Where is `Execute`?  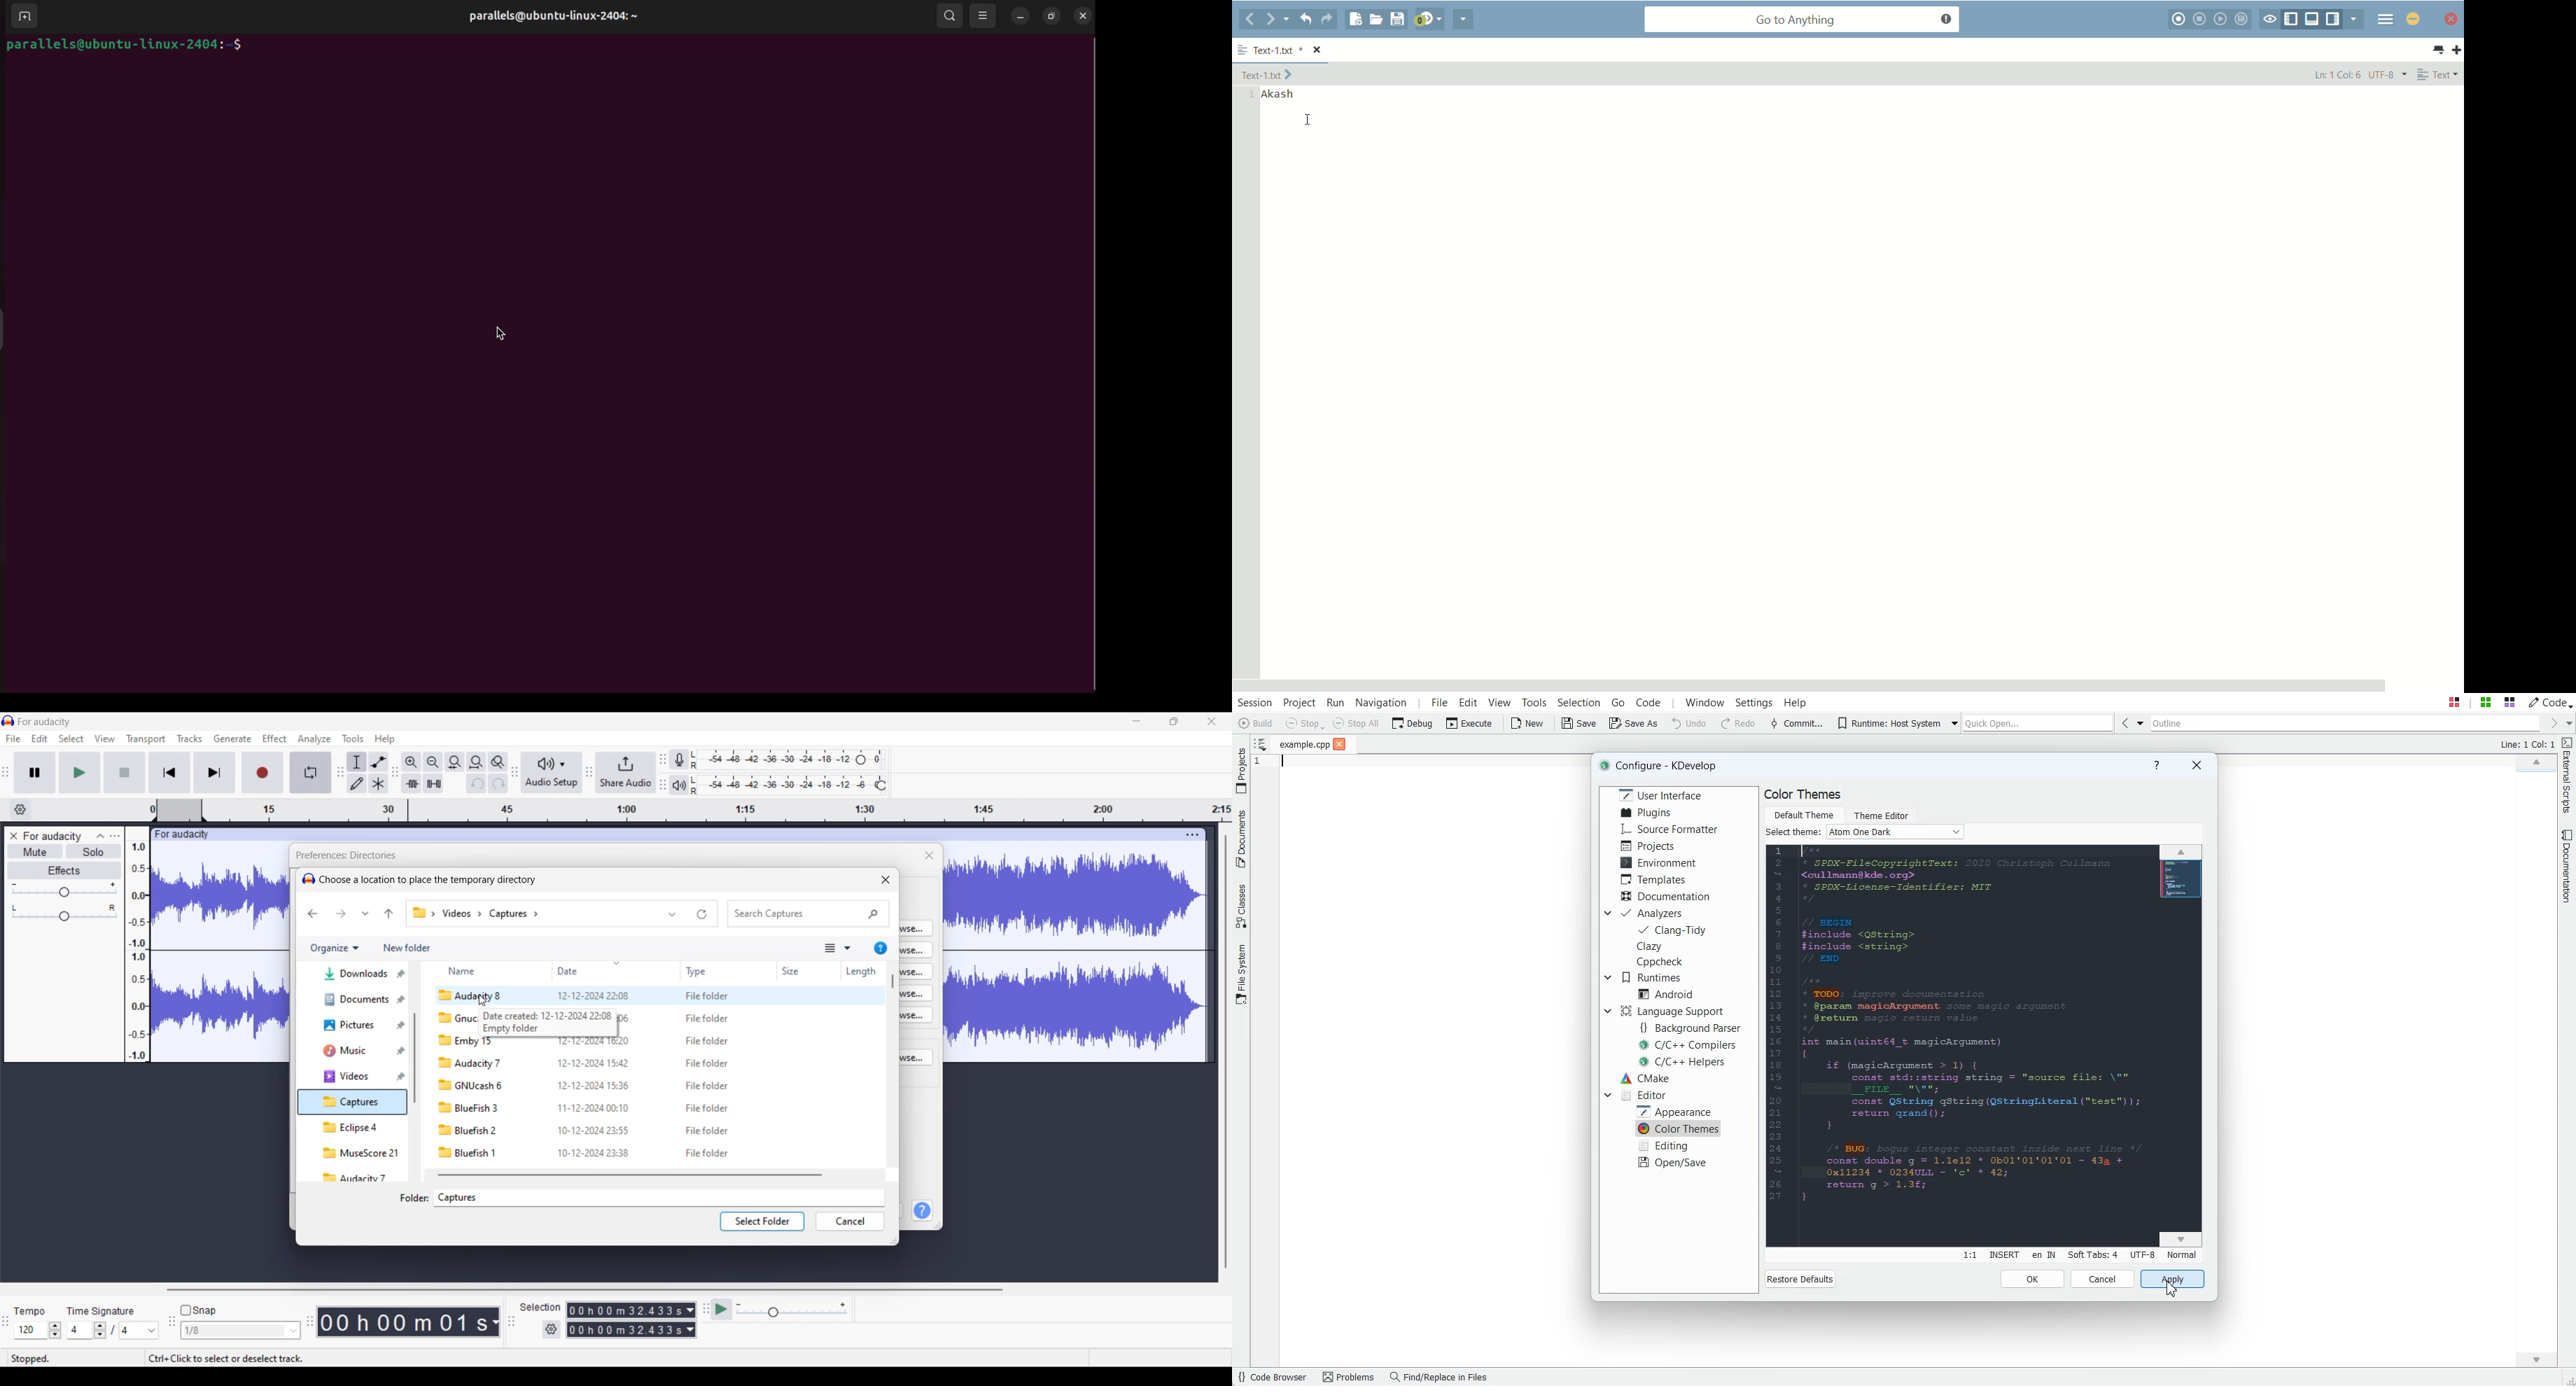 Execute is located at coordinates (1469, 723).